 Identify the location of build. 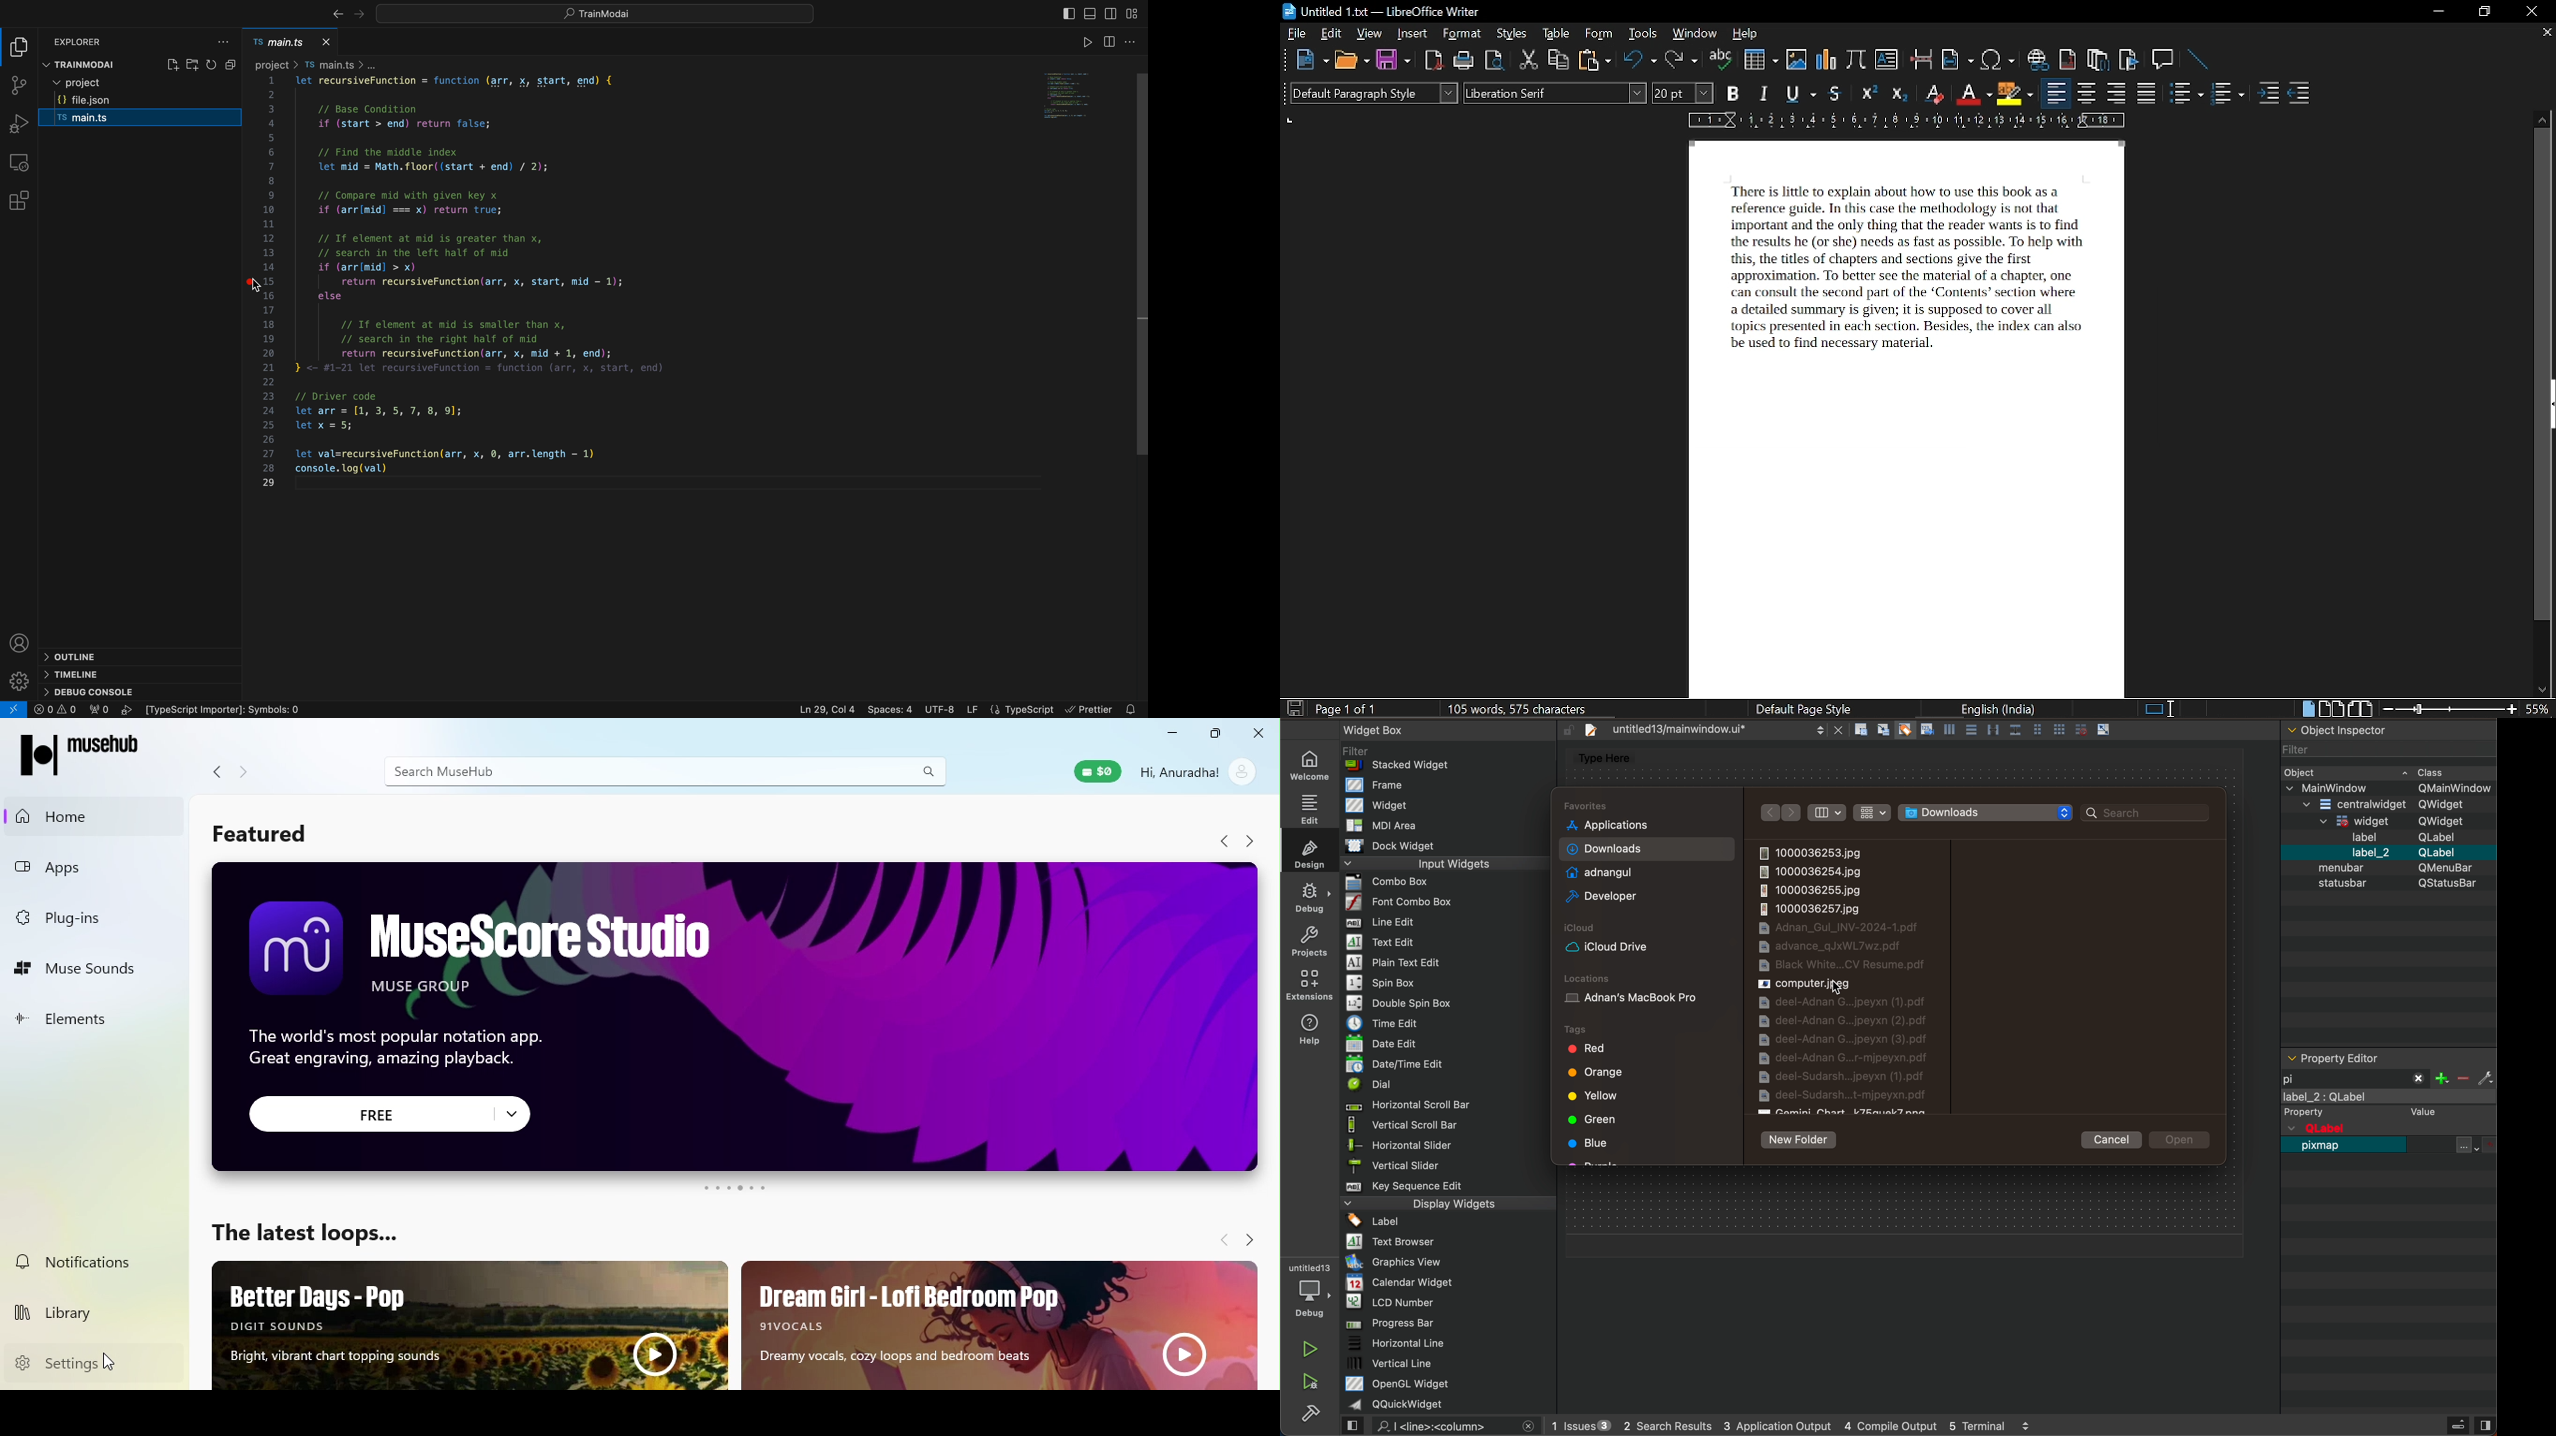
(1317, 1417).